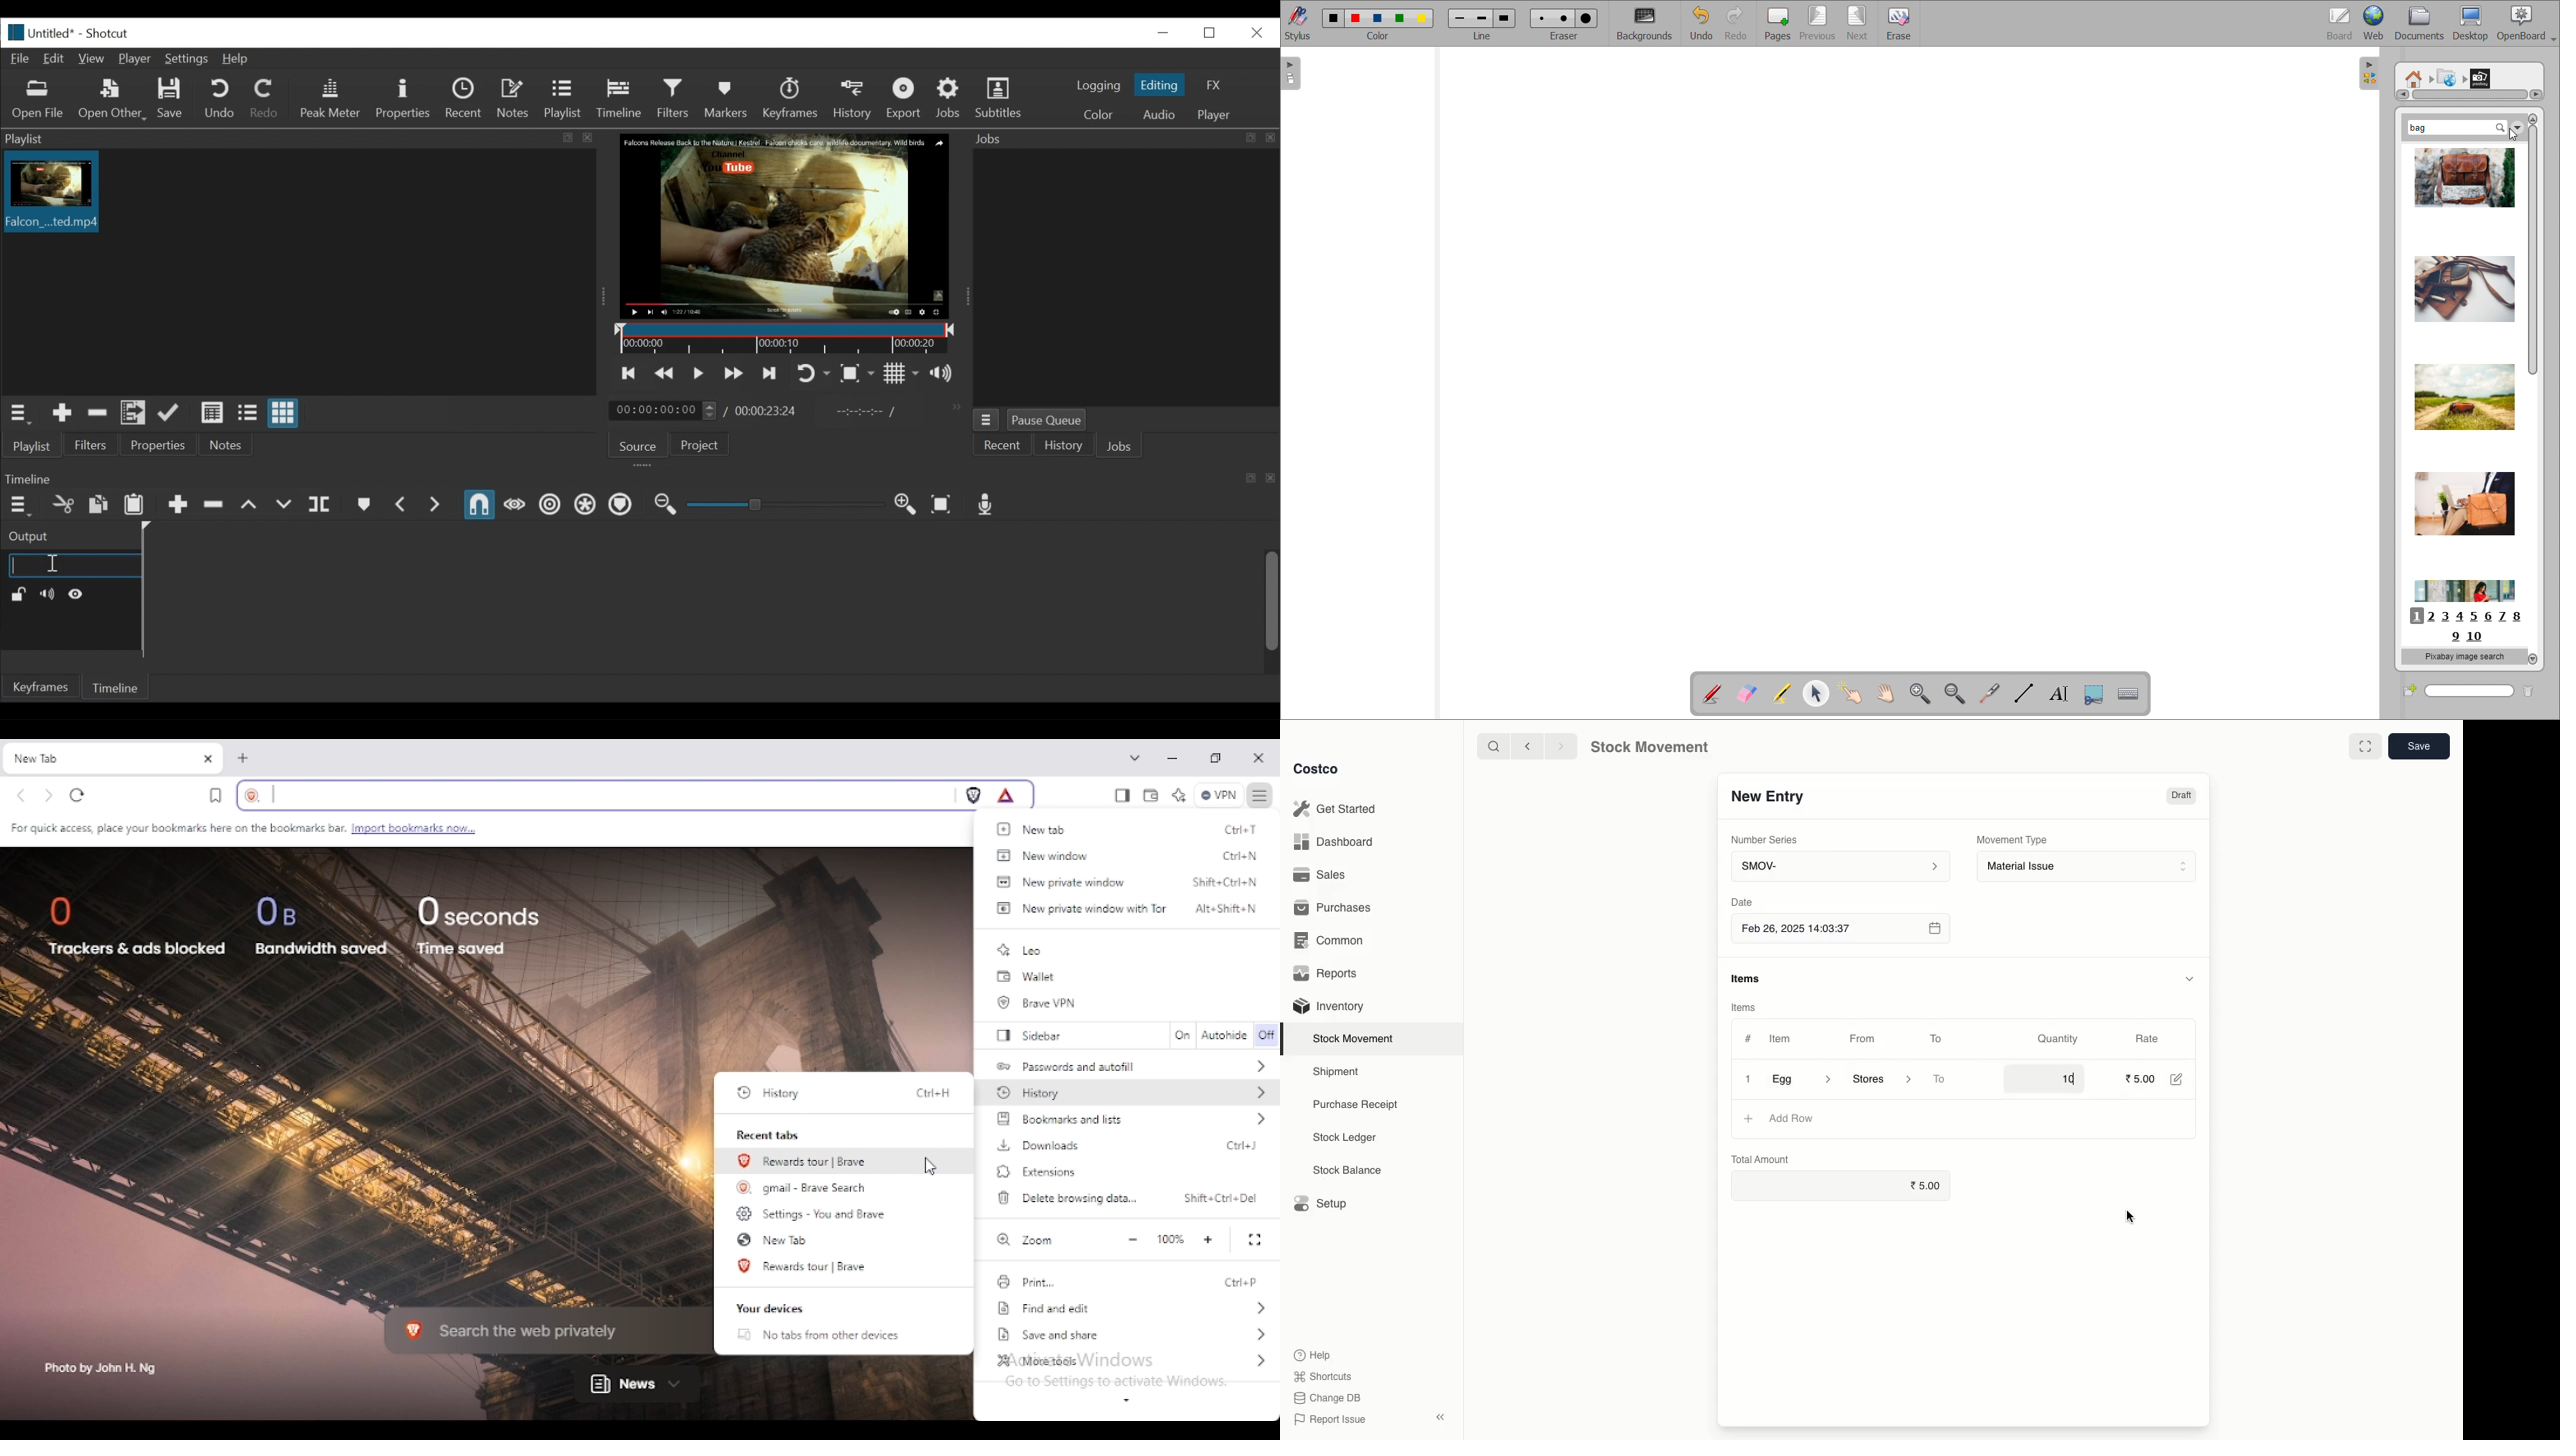 The width and height of the screenshot is (2576, 1456). What do you see at coordinates (1802, 1078) in the screenshot?
I see `Egg` at bounding box center [1802, 1078].